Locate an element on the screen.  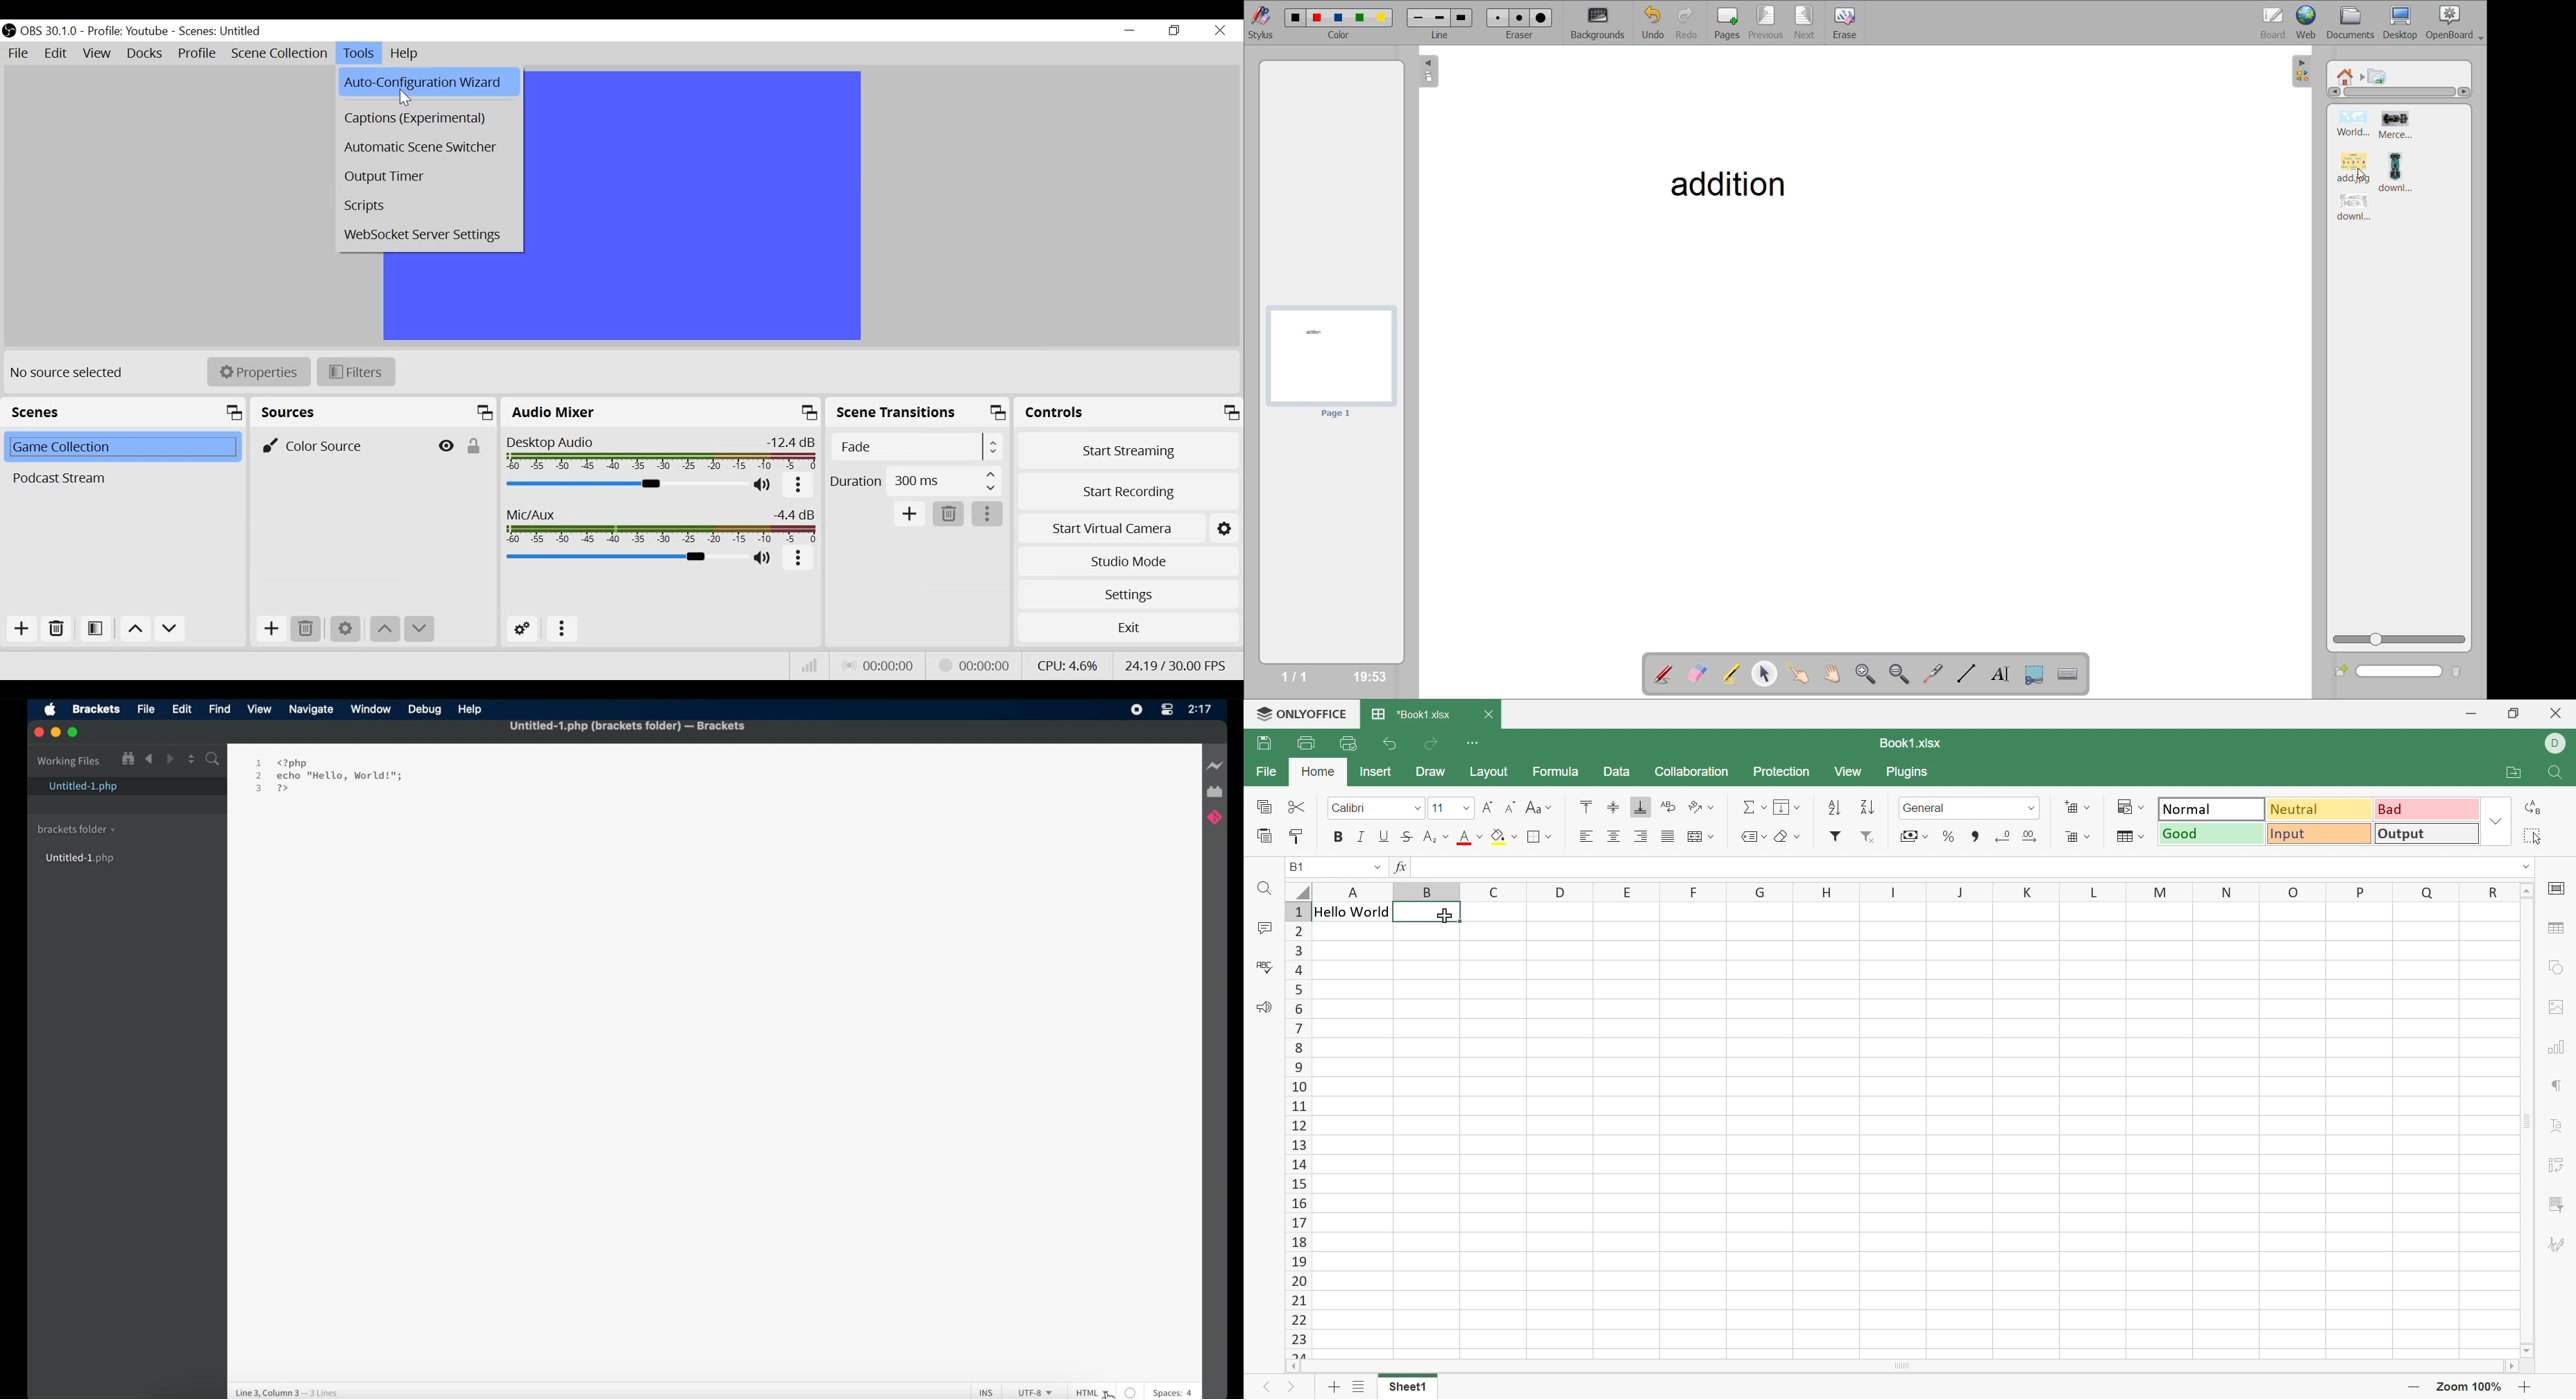
Scene is located at coordinates (120, 448).